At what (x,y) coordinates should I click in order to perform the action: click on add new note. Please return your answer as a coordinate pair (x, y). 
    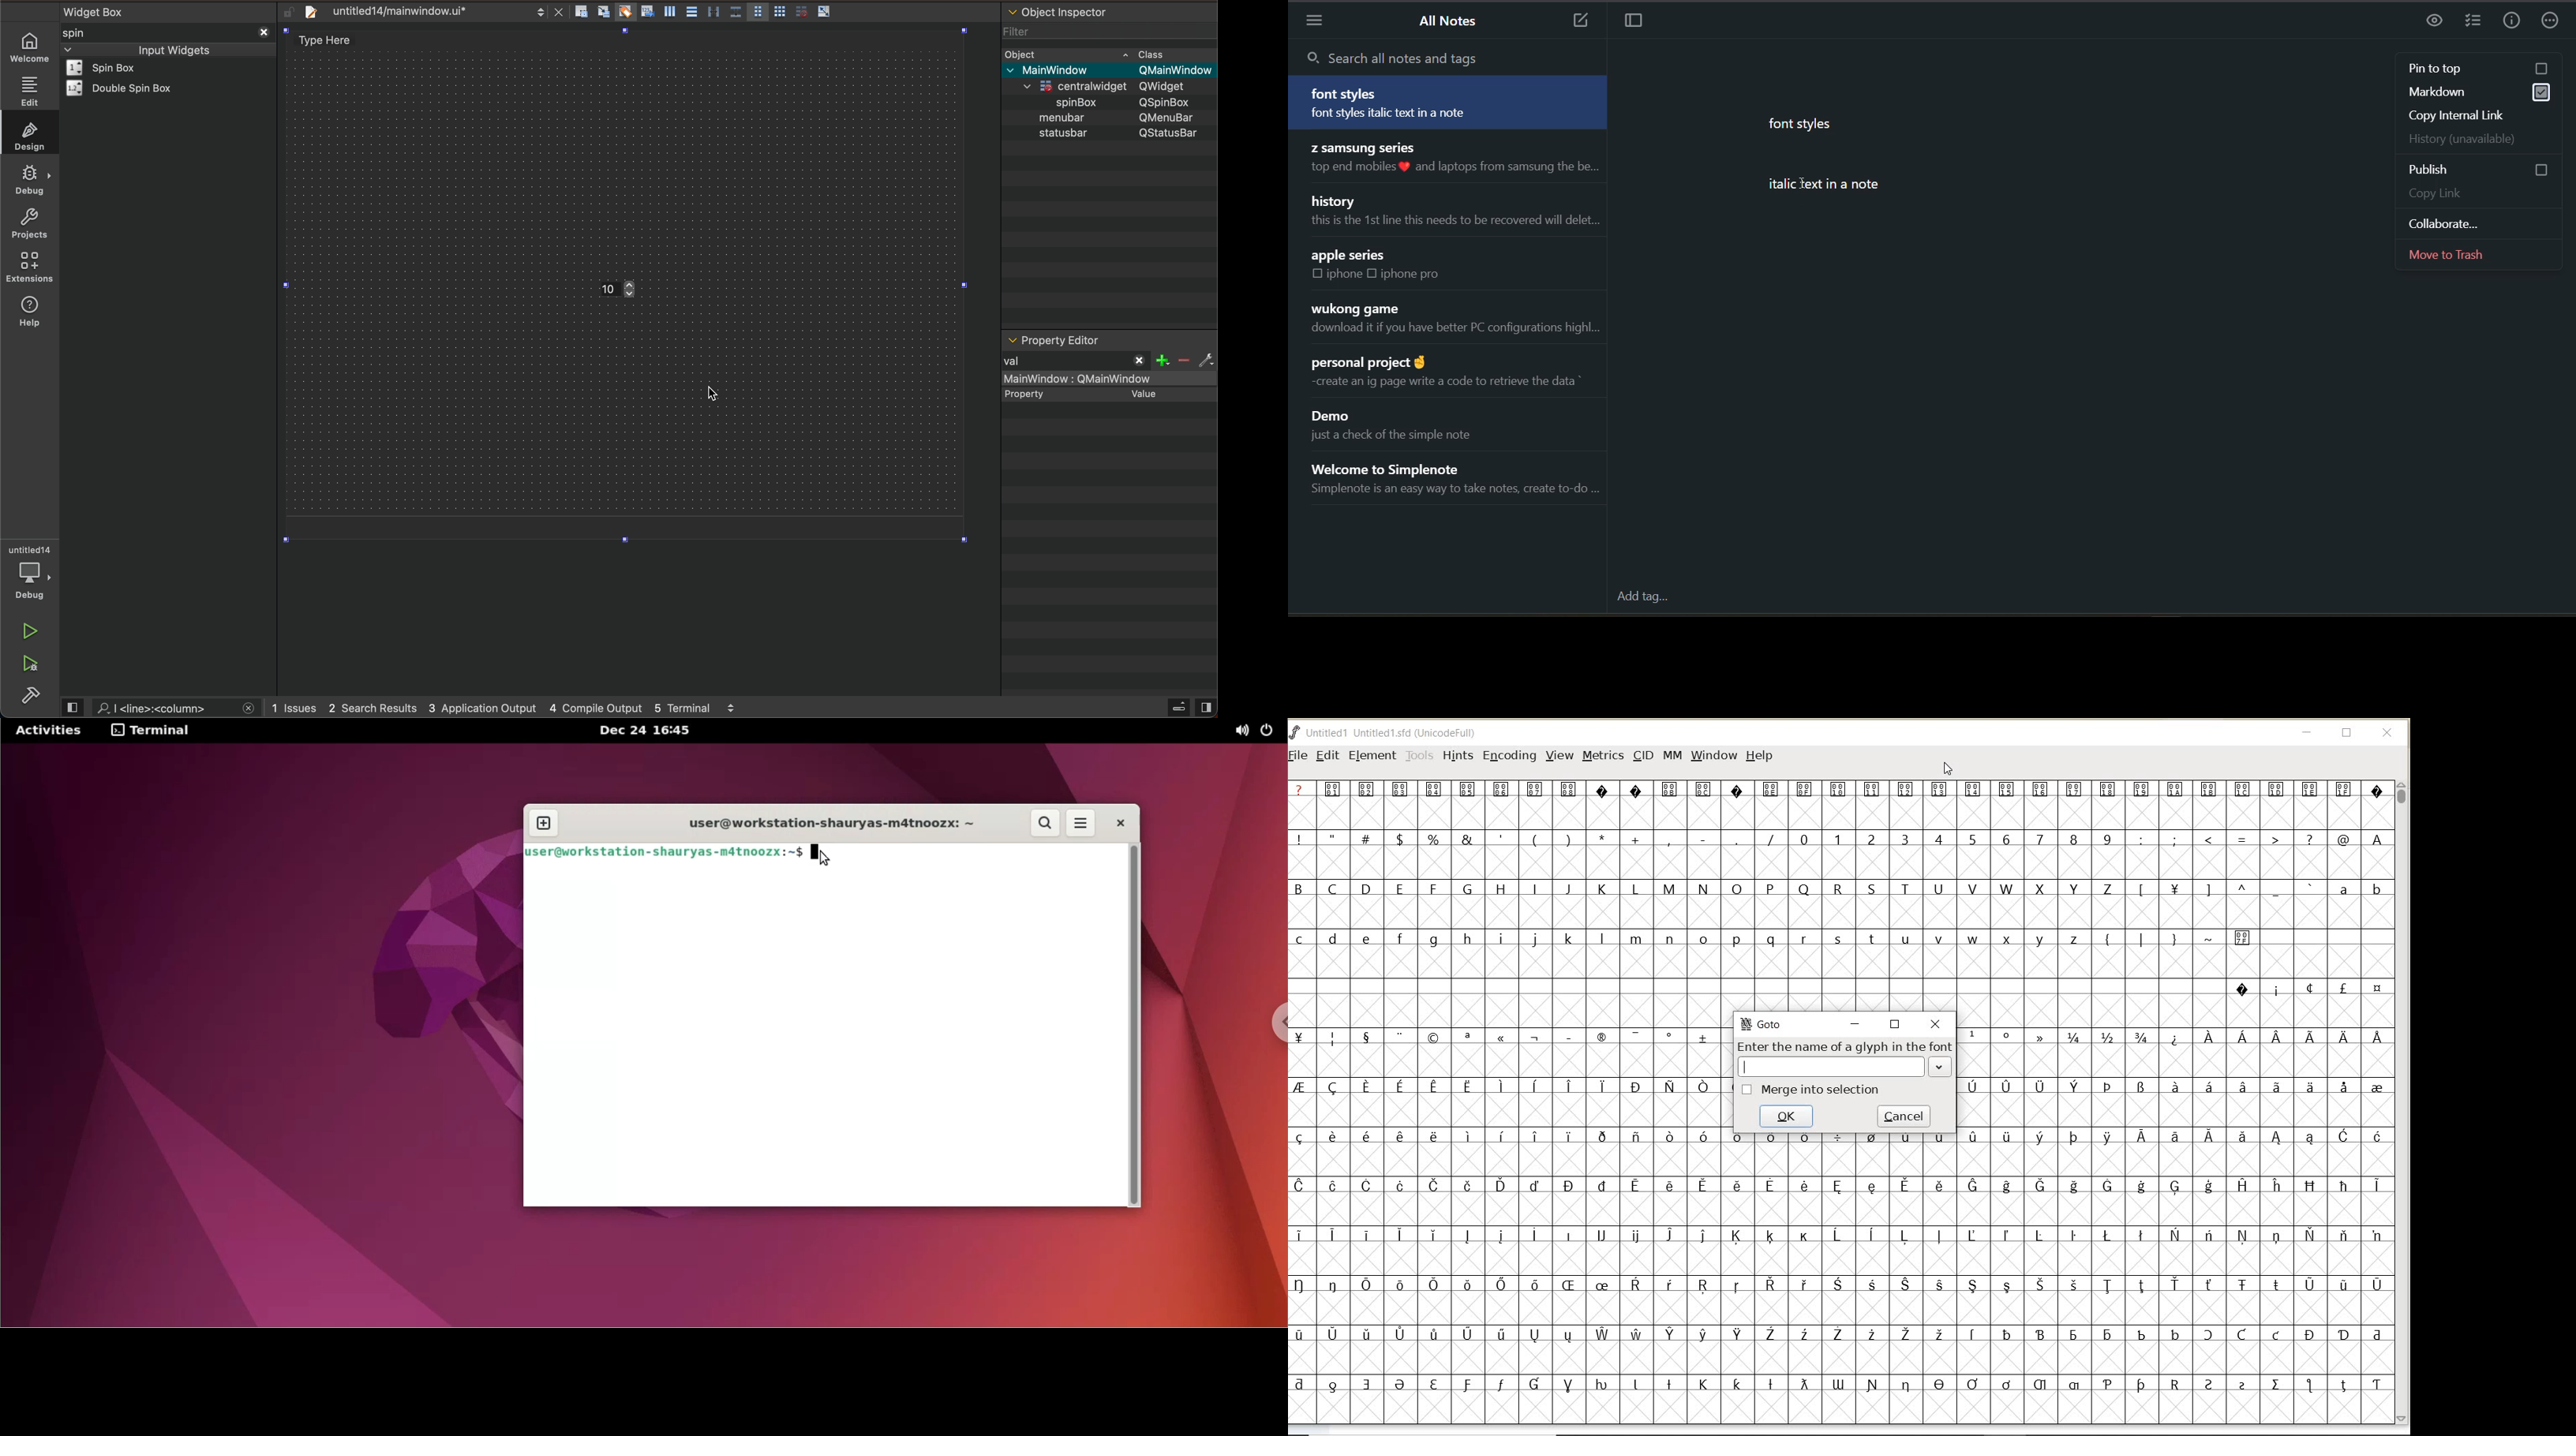
    Looking at the image, I should click on (1578, 21).